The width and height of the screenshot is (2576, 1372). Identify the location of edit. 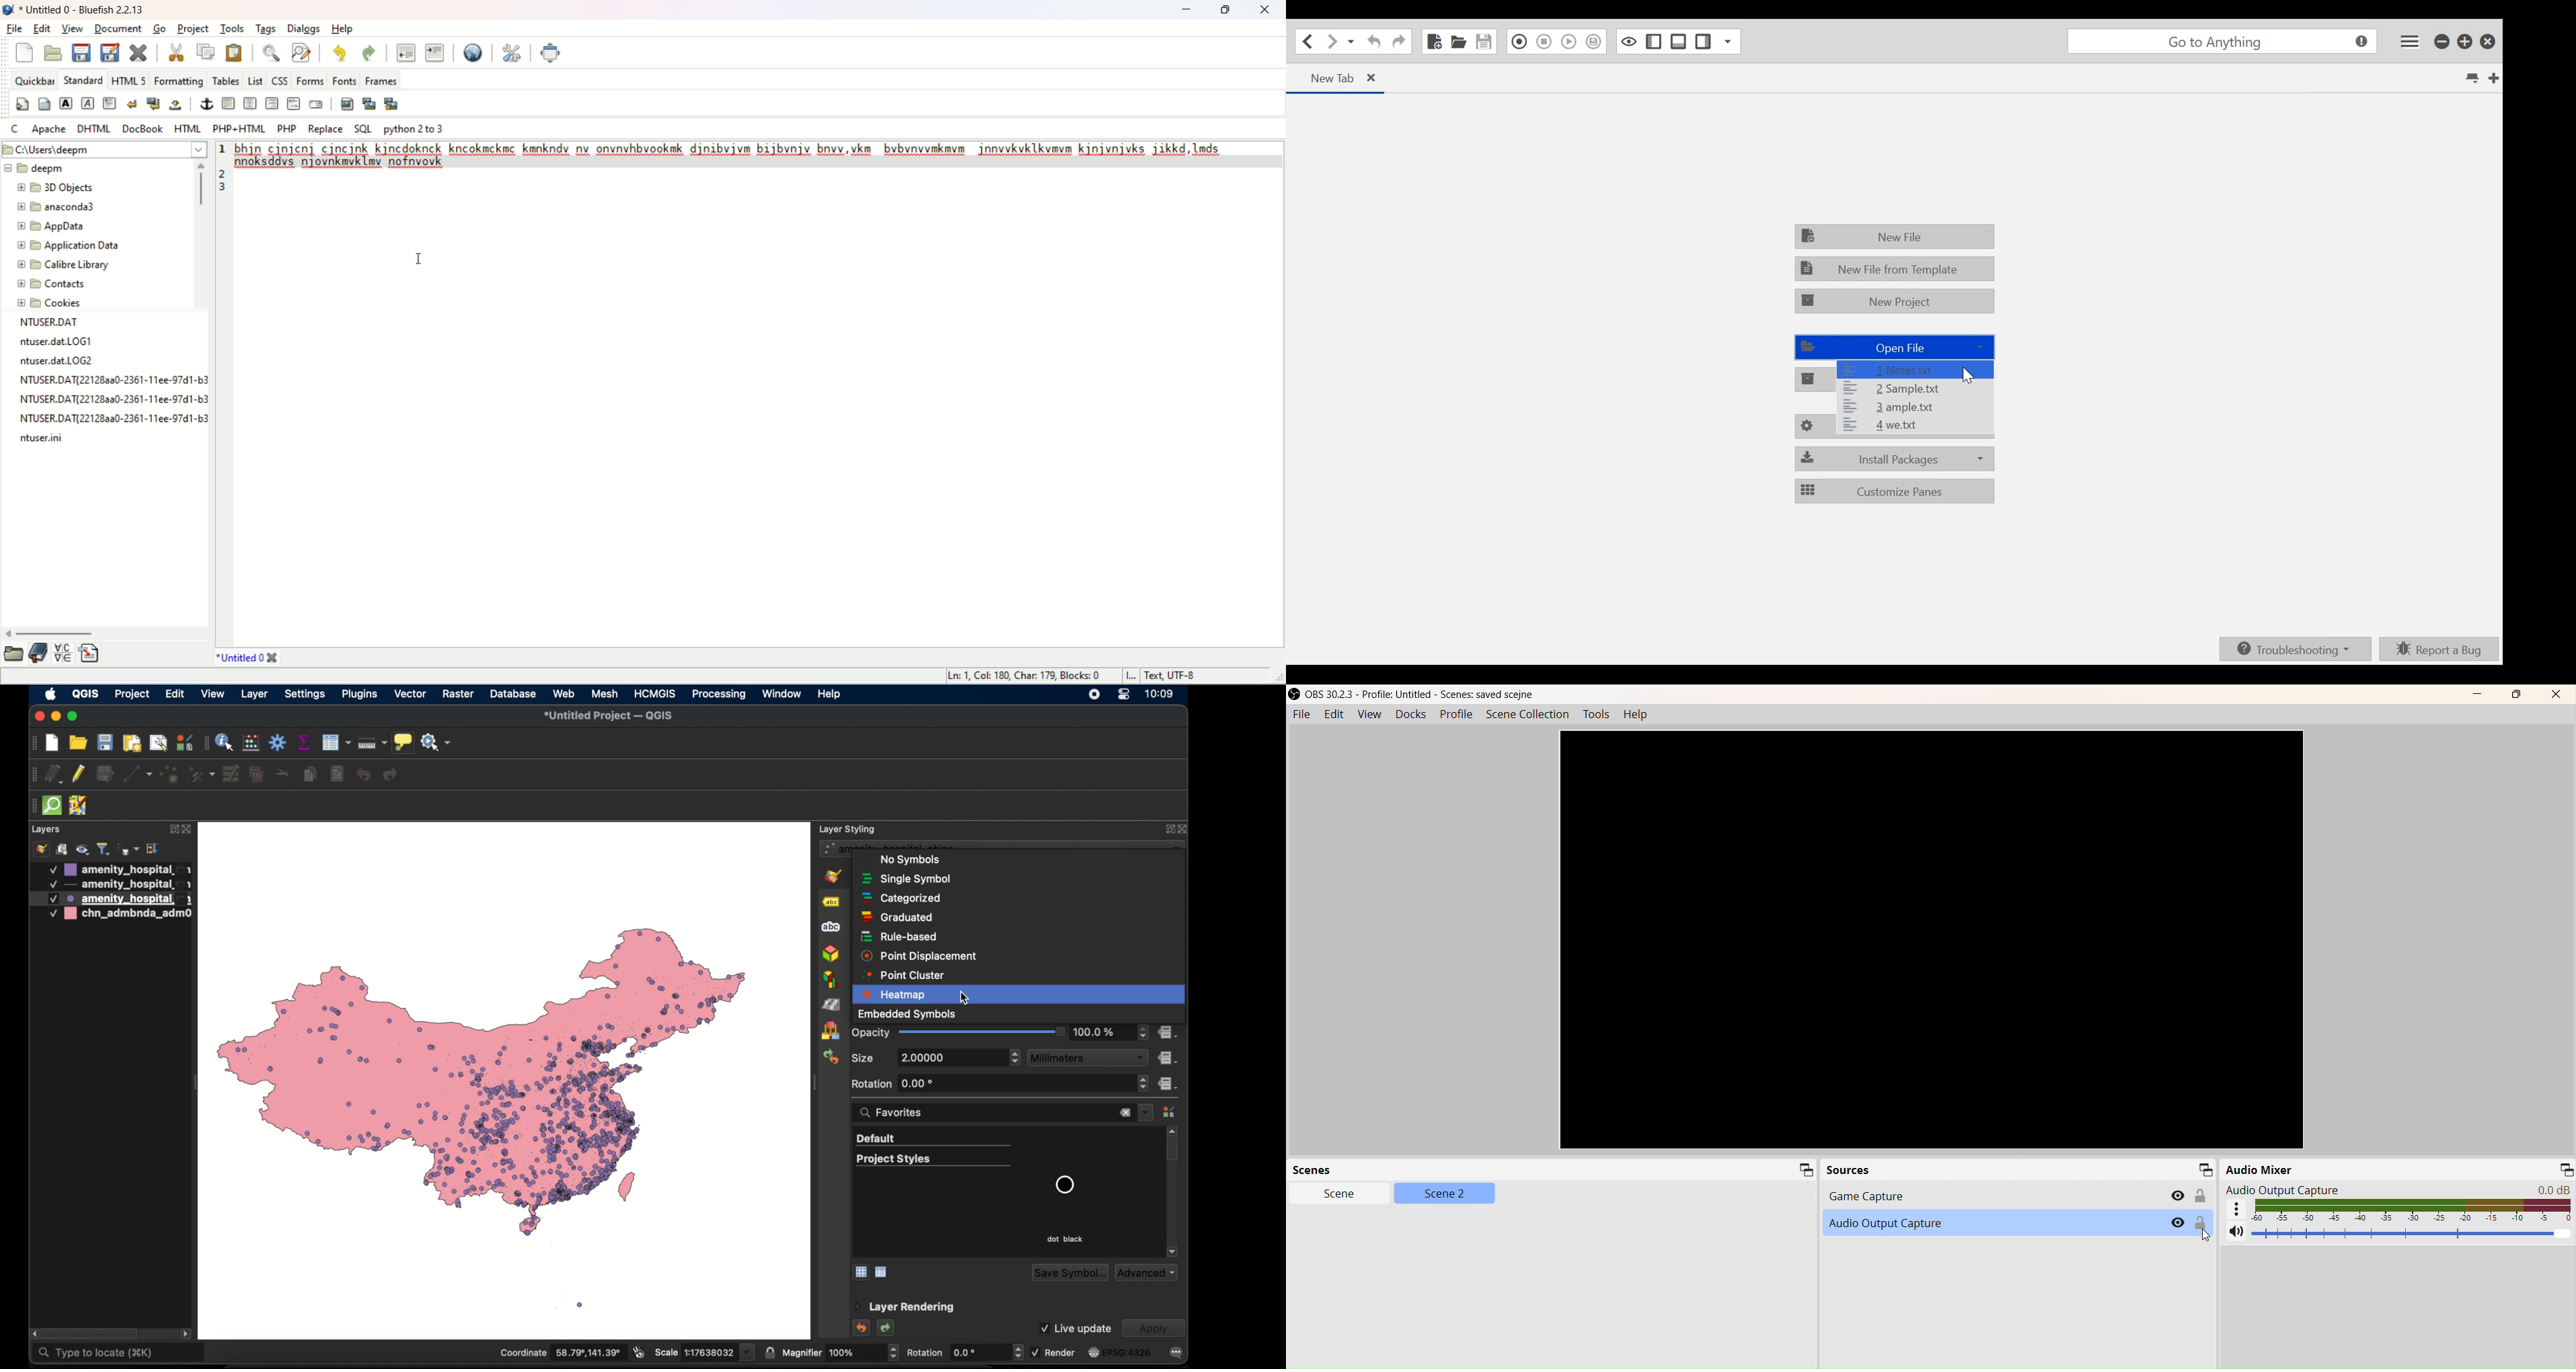
(175, 693).